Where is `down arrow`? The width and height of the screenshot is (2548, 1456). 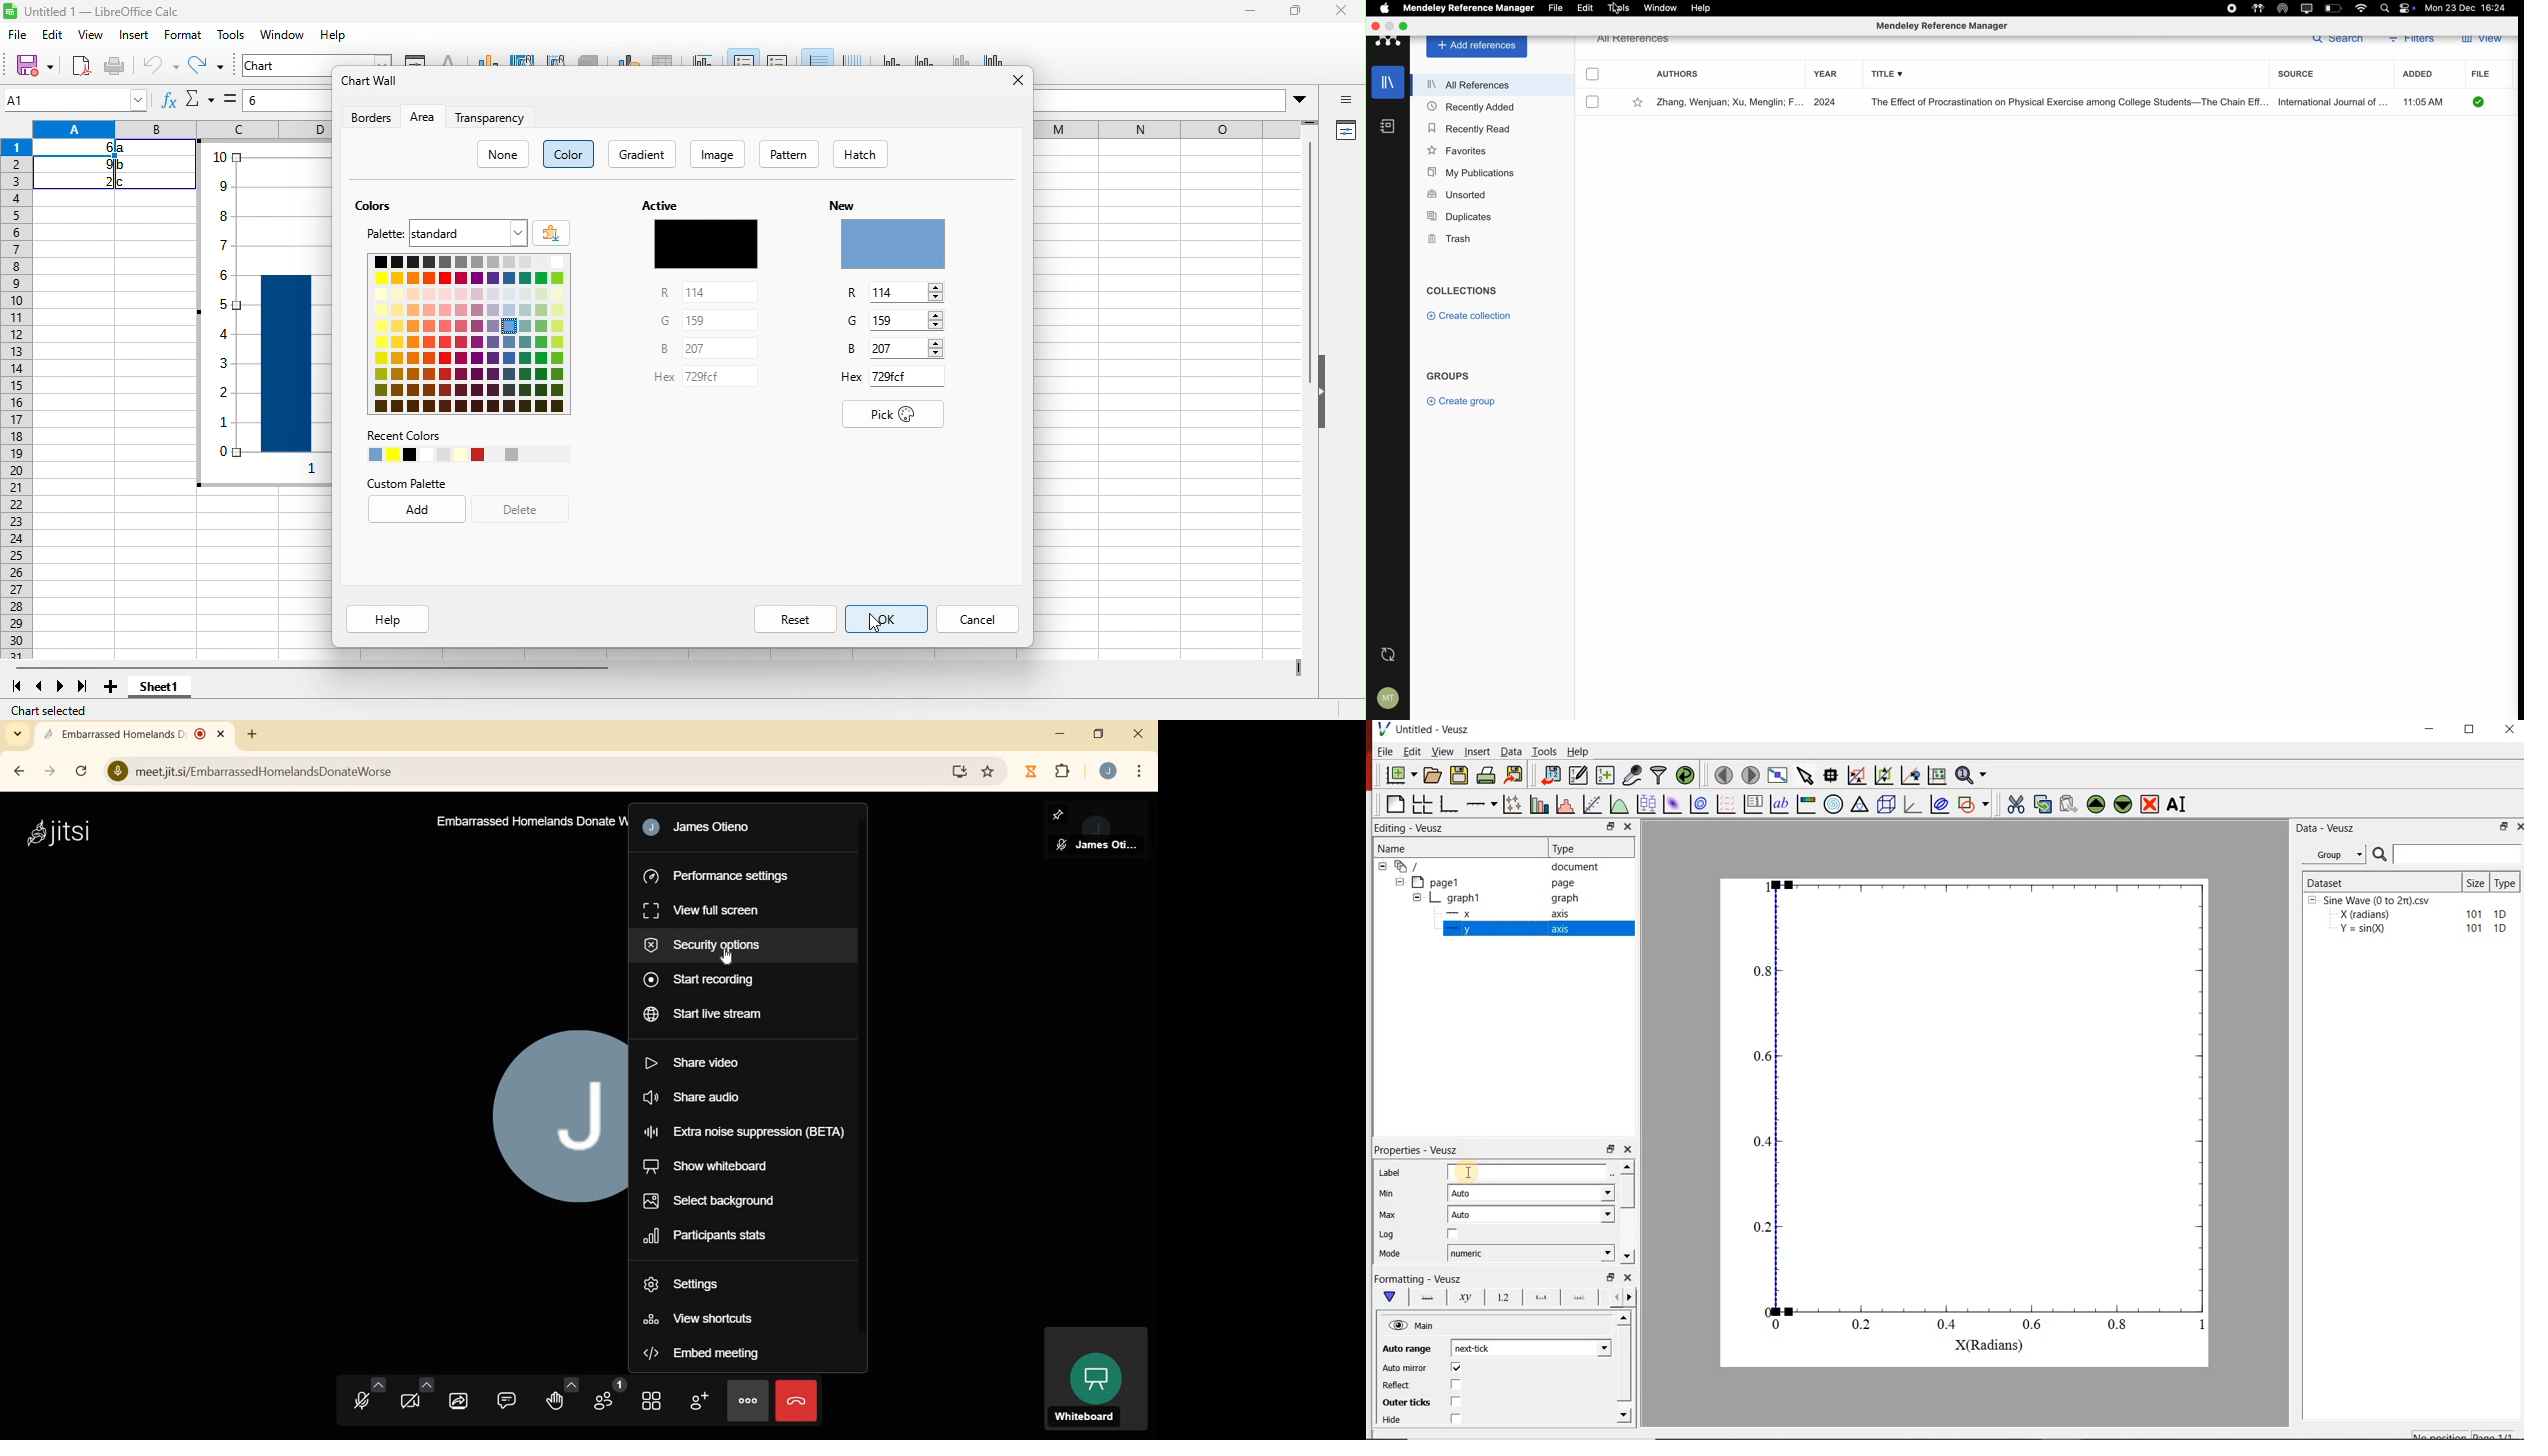
down arrow is located at coordinates (1389, 1297).